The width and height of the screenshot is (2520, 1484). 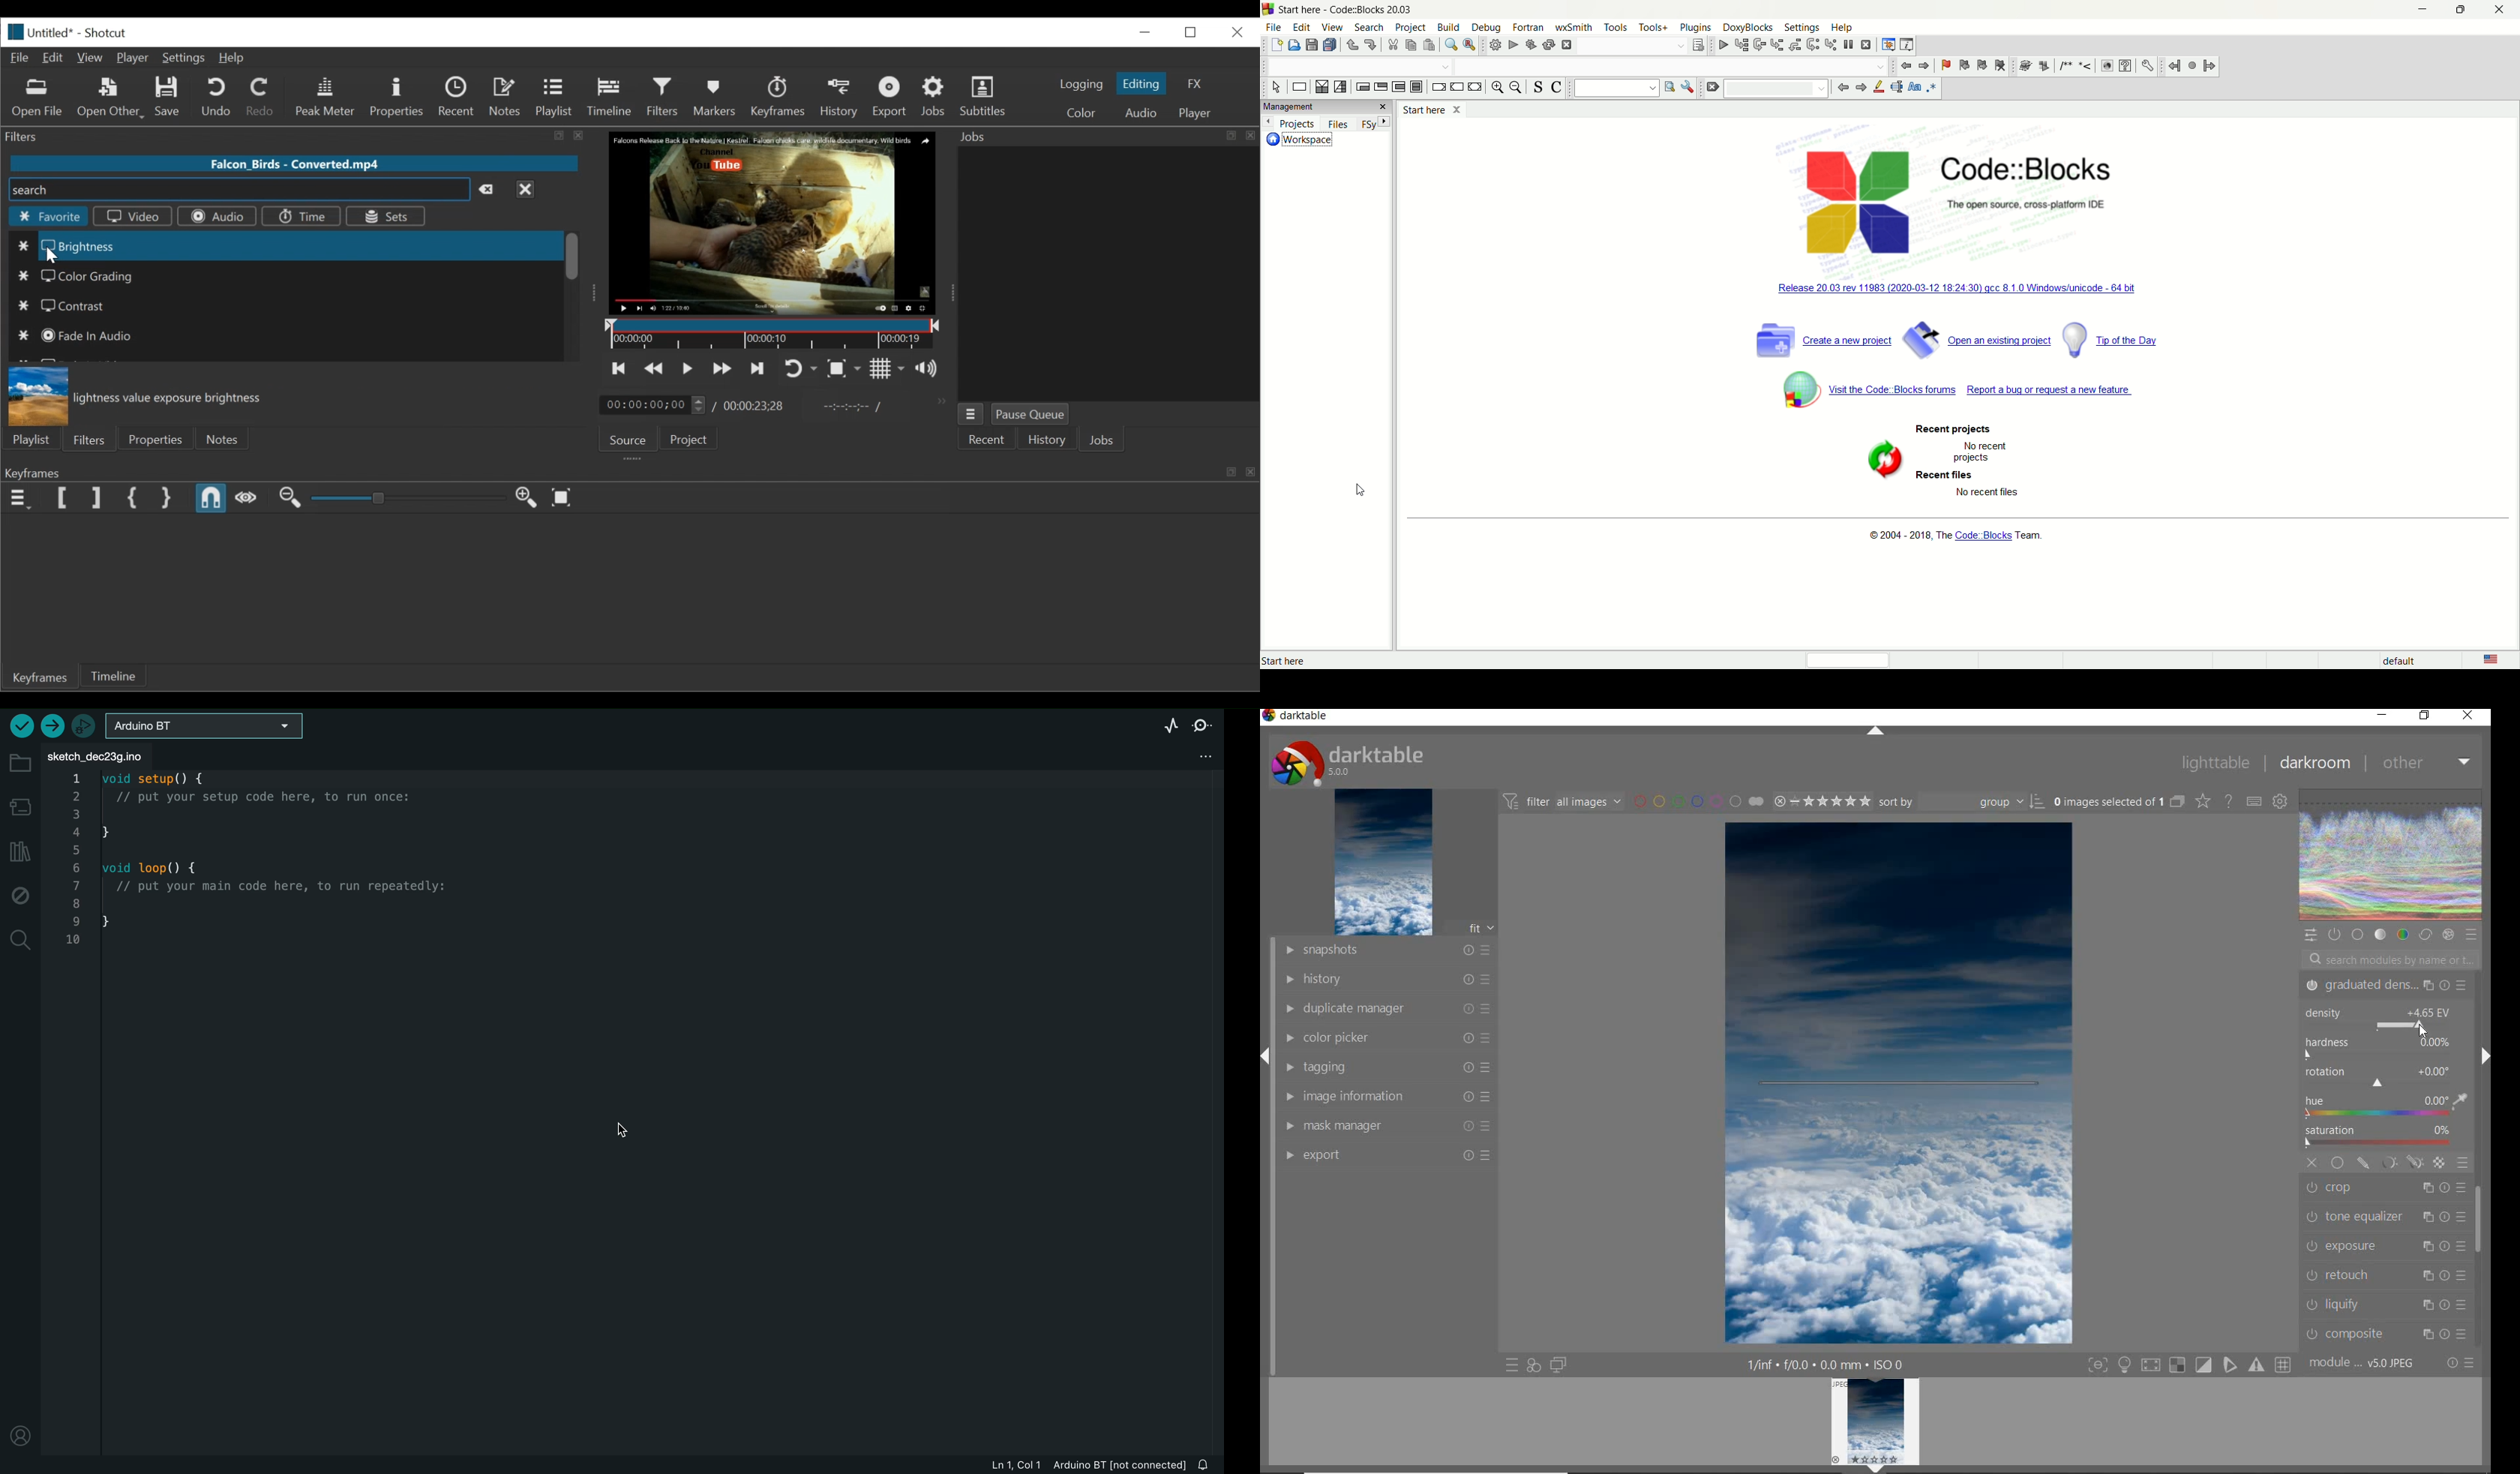 I want to click on Keyframes, so click(x=778, y=96).